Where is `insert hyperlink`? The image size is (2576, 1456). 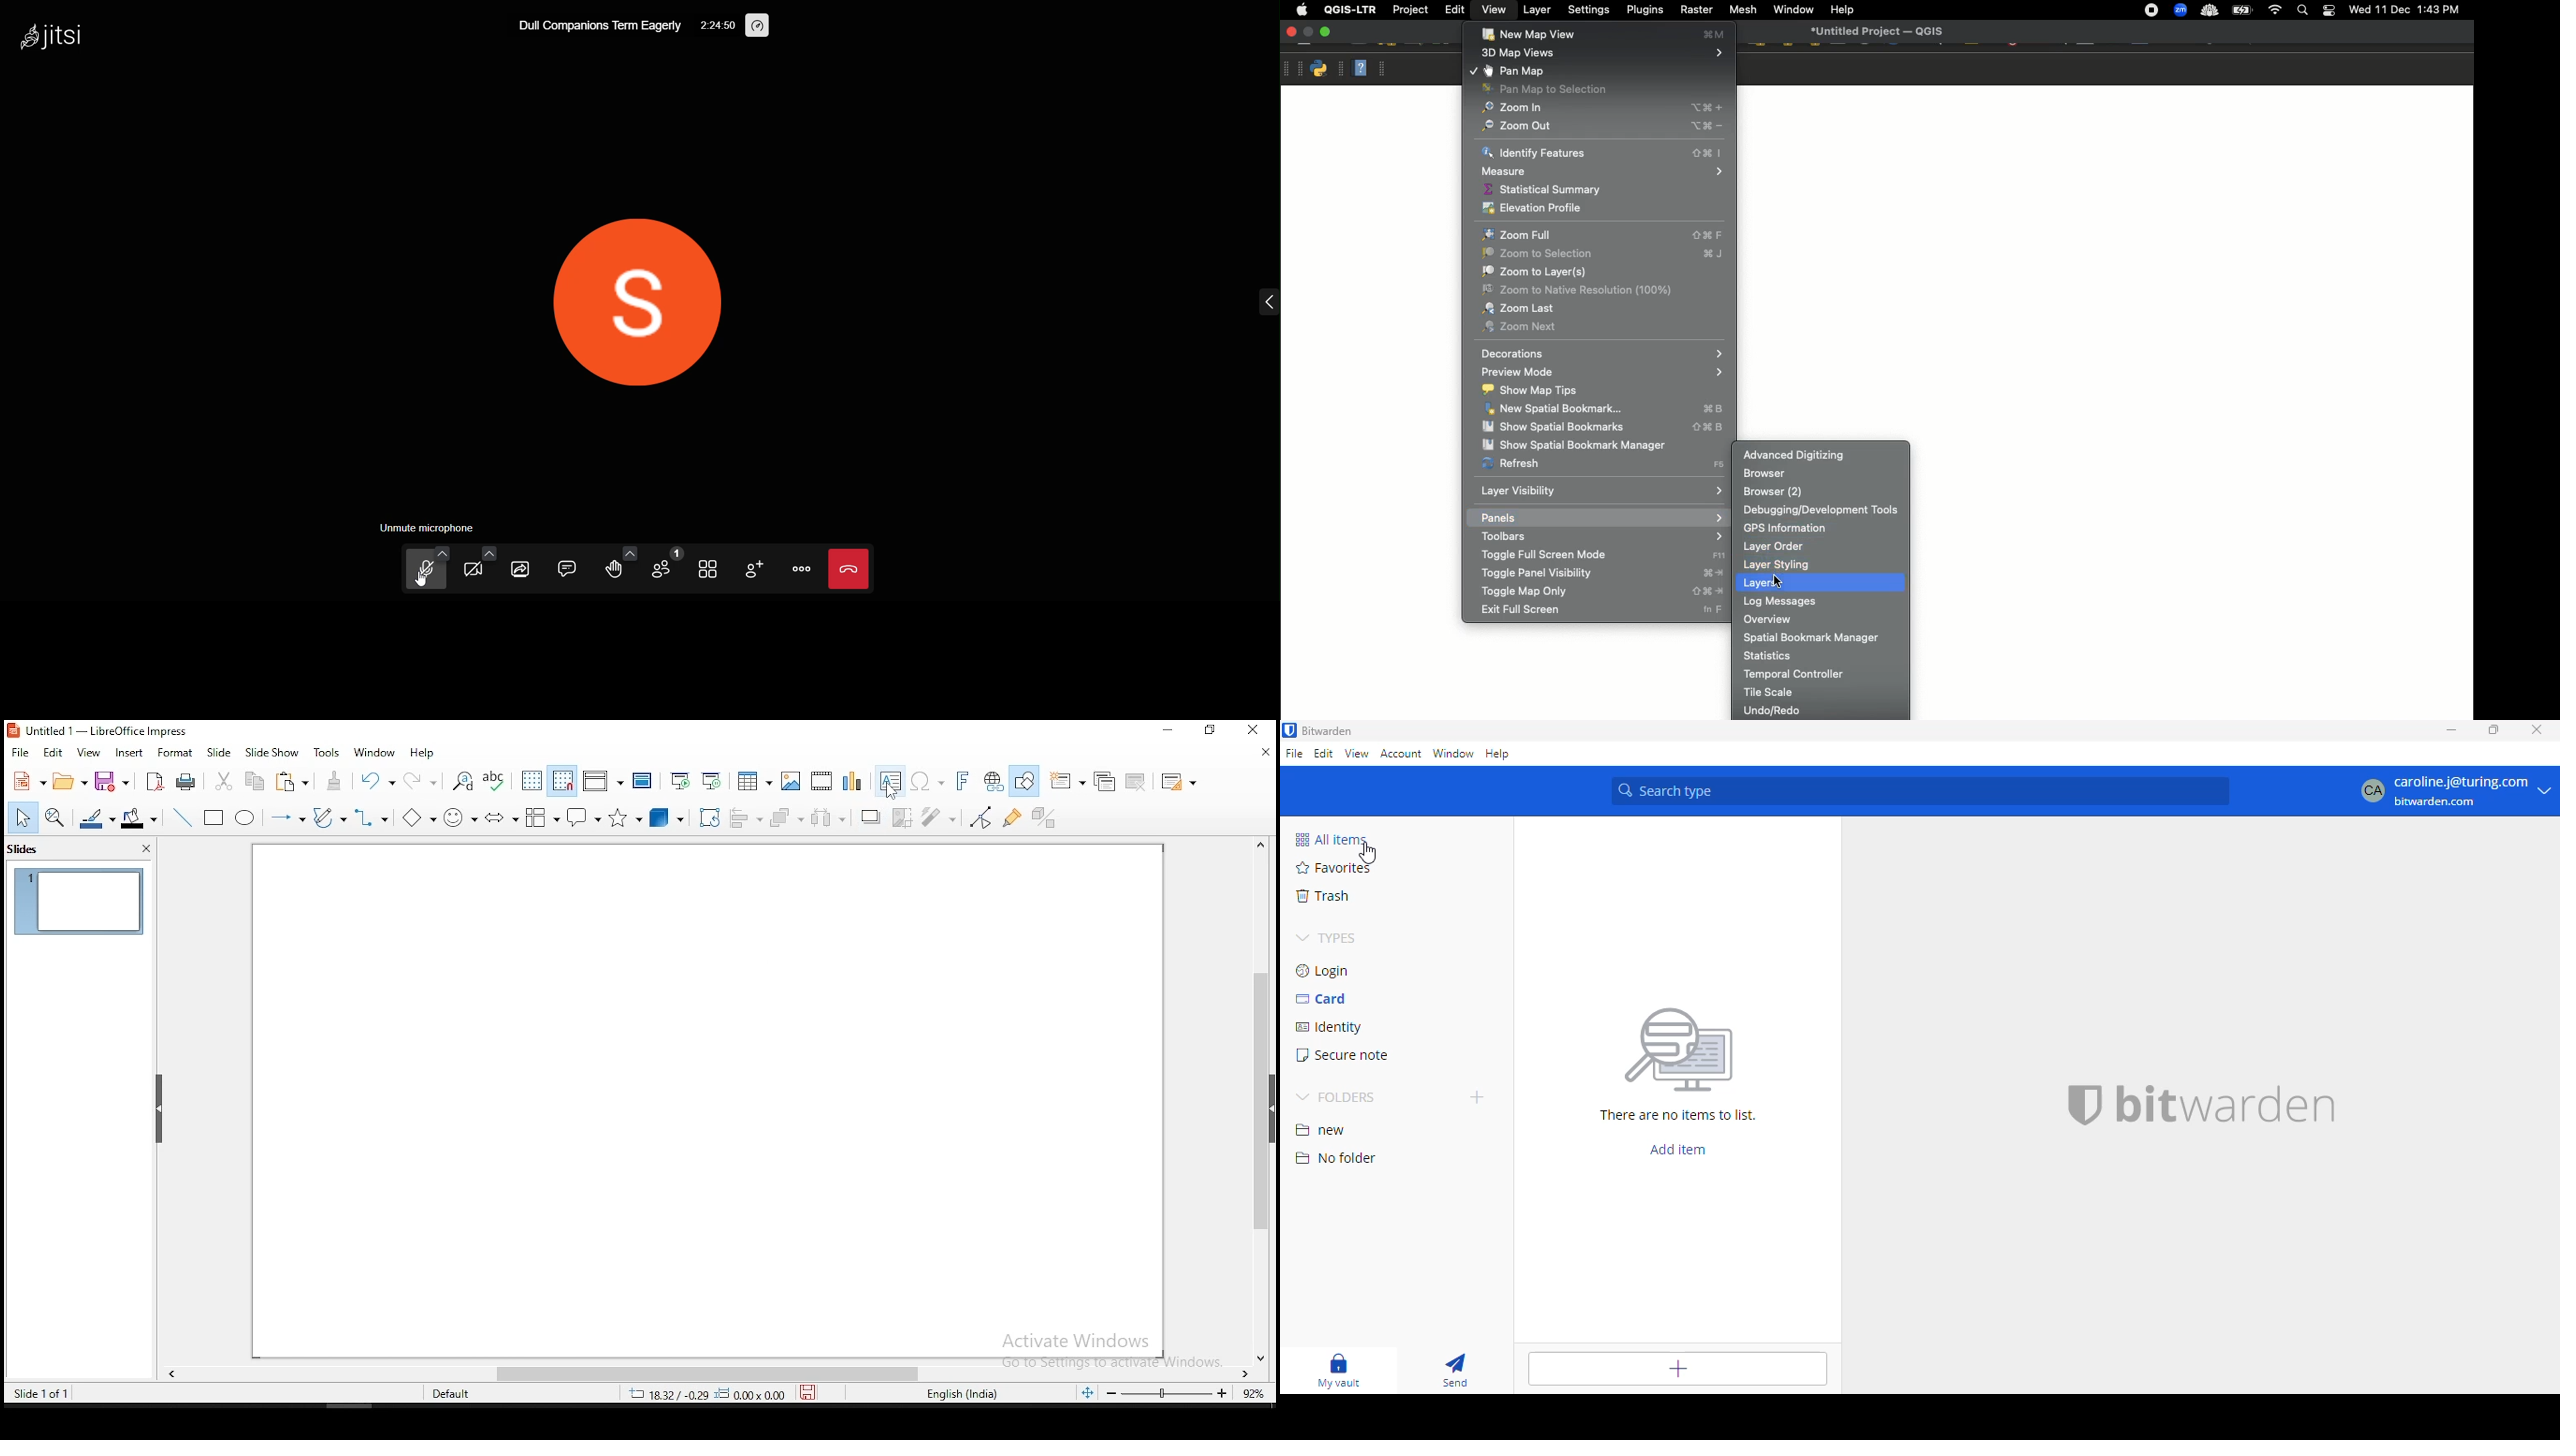 insert hyperlink is located at coordinates (991, 779).